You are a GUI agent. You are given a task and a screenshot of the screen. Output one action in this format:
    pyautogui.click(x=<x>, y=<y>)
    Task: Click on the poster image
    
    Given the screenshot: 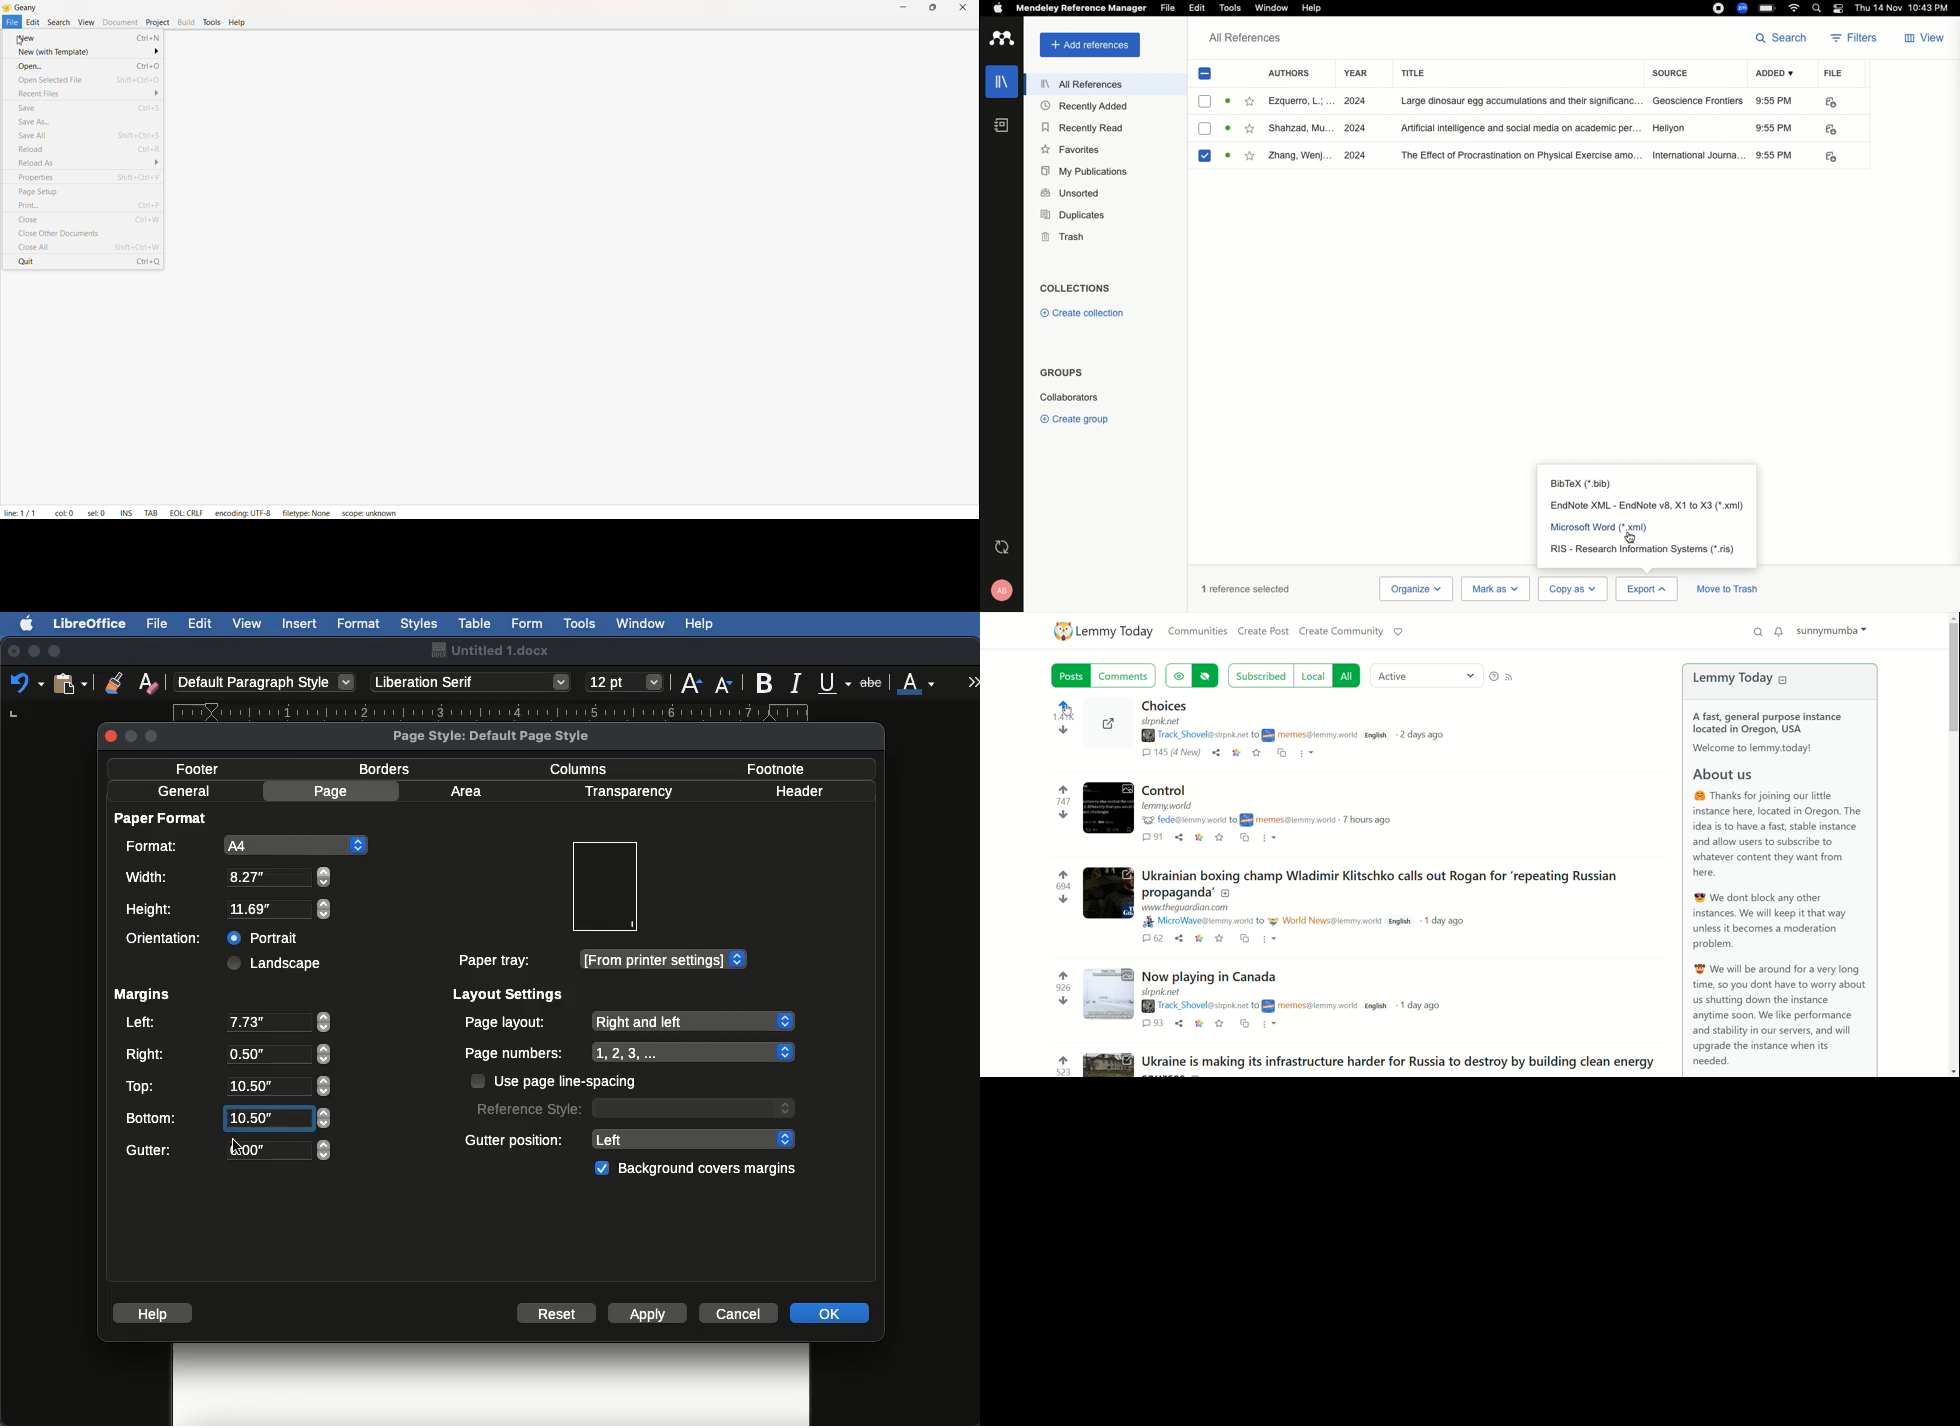 What is the action you would take?
    pyautogui.click(x=1147, y=1008)
    